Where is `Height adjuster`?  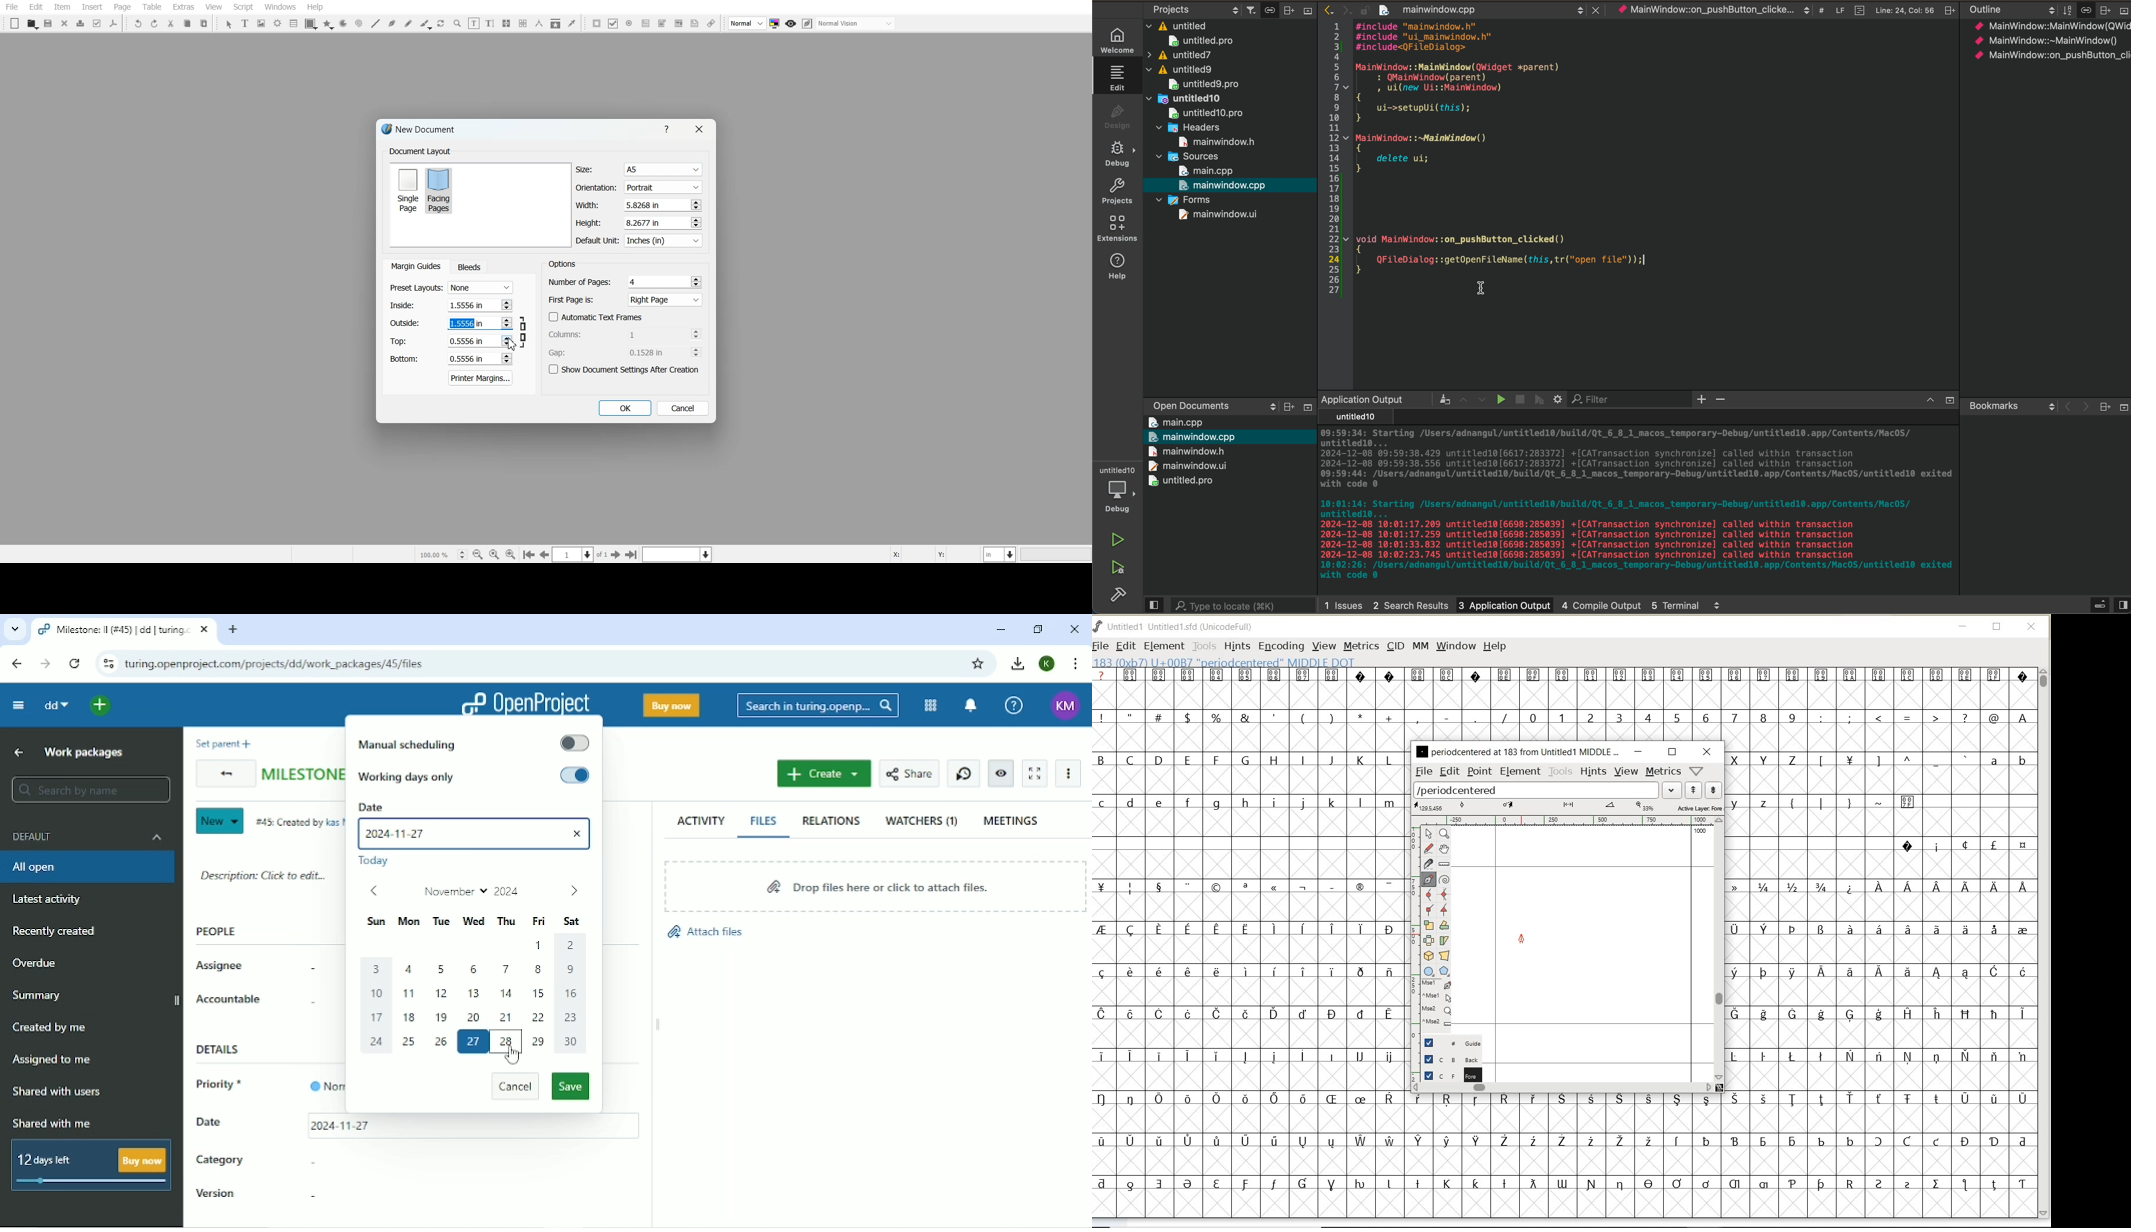 Height adjuster is located at coordinates (639, 222).